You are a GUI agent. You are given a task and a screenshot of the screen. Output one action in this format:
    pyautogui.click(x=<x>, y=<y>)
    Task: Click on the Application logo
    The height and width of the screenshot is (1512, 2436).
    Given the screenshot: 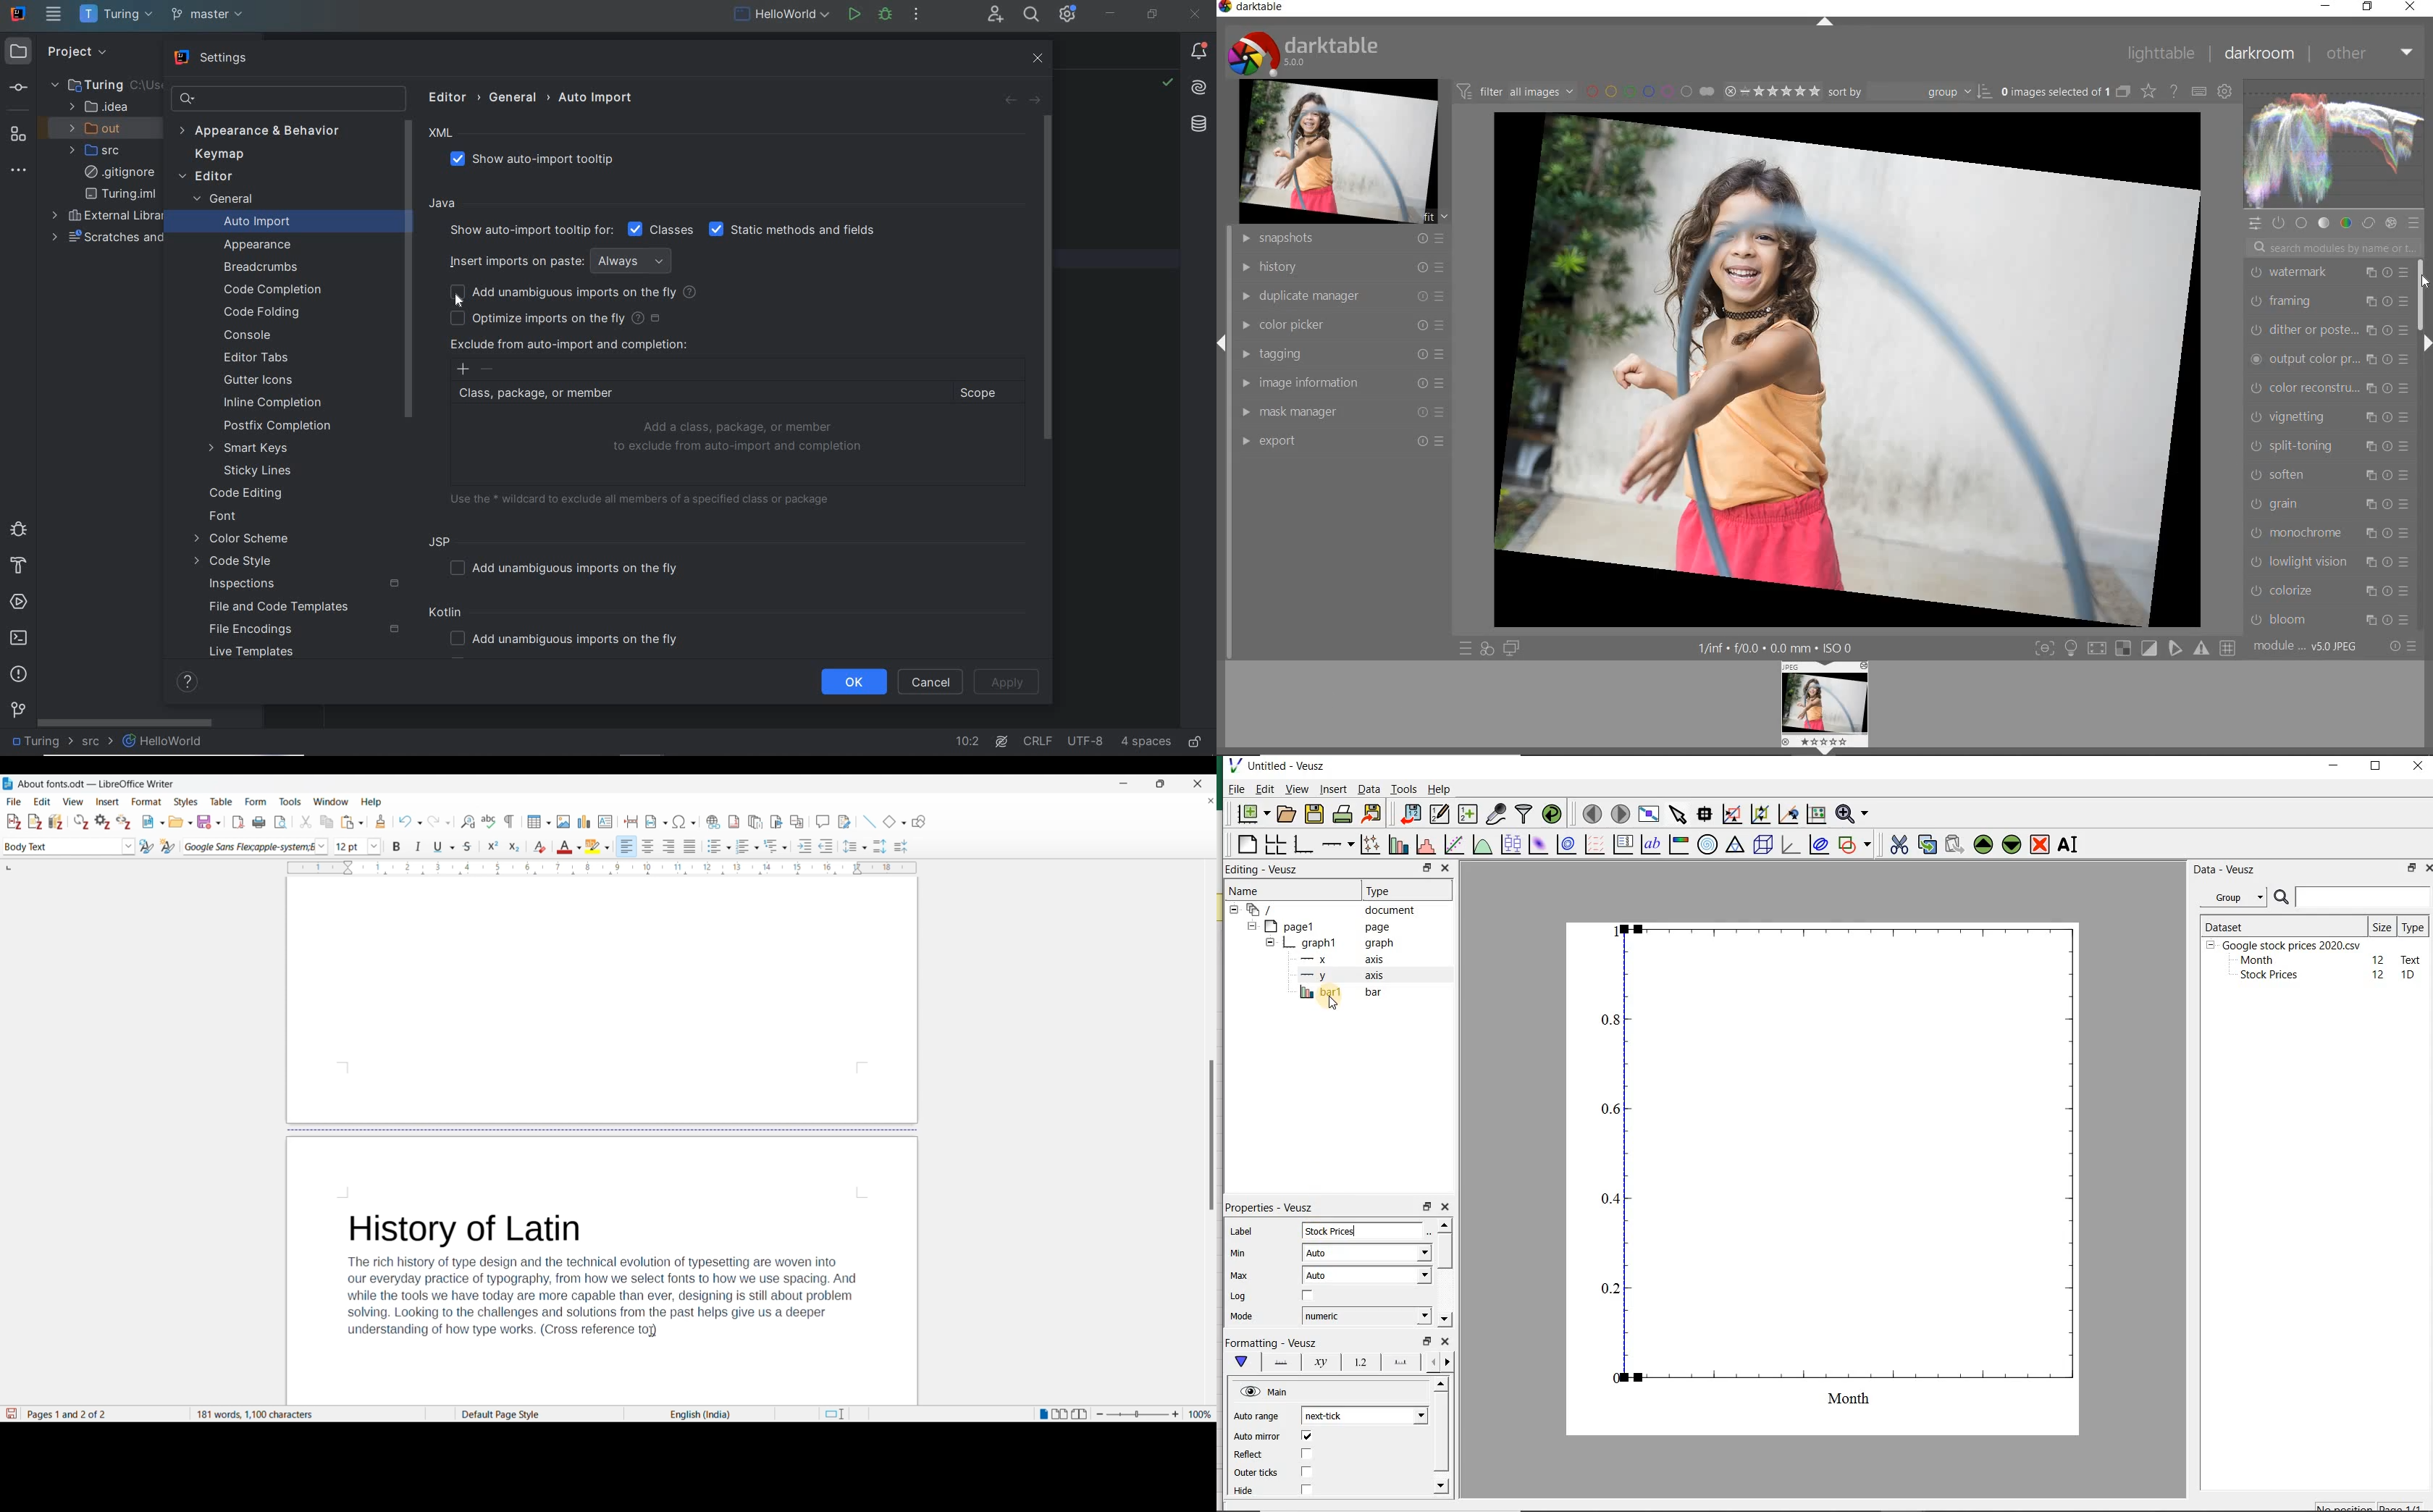 What is the action you would take?
    pyautogui.click(x=19, y=13)
    